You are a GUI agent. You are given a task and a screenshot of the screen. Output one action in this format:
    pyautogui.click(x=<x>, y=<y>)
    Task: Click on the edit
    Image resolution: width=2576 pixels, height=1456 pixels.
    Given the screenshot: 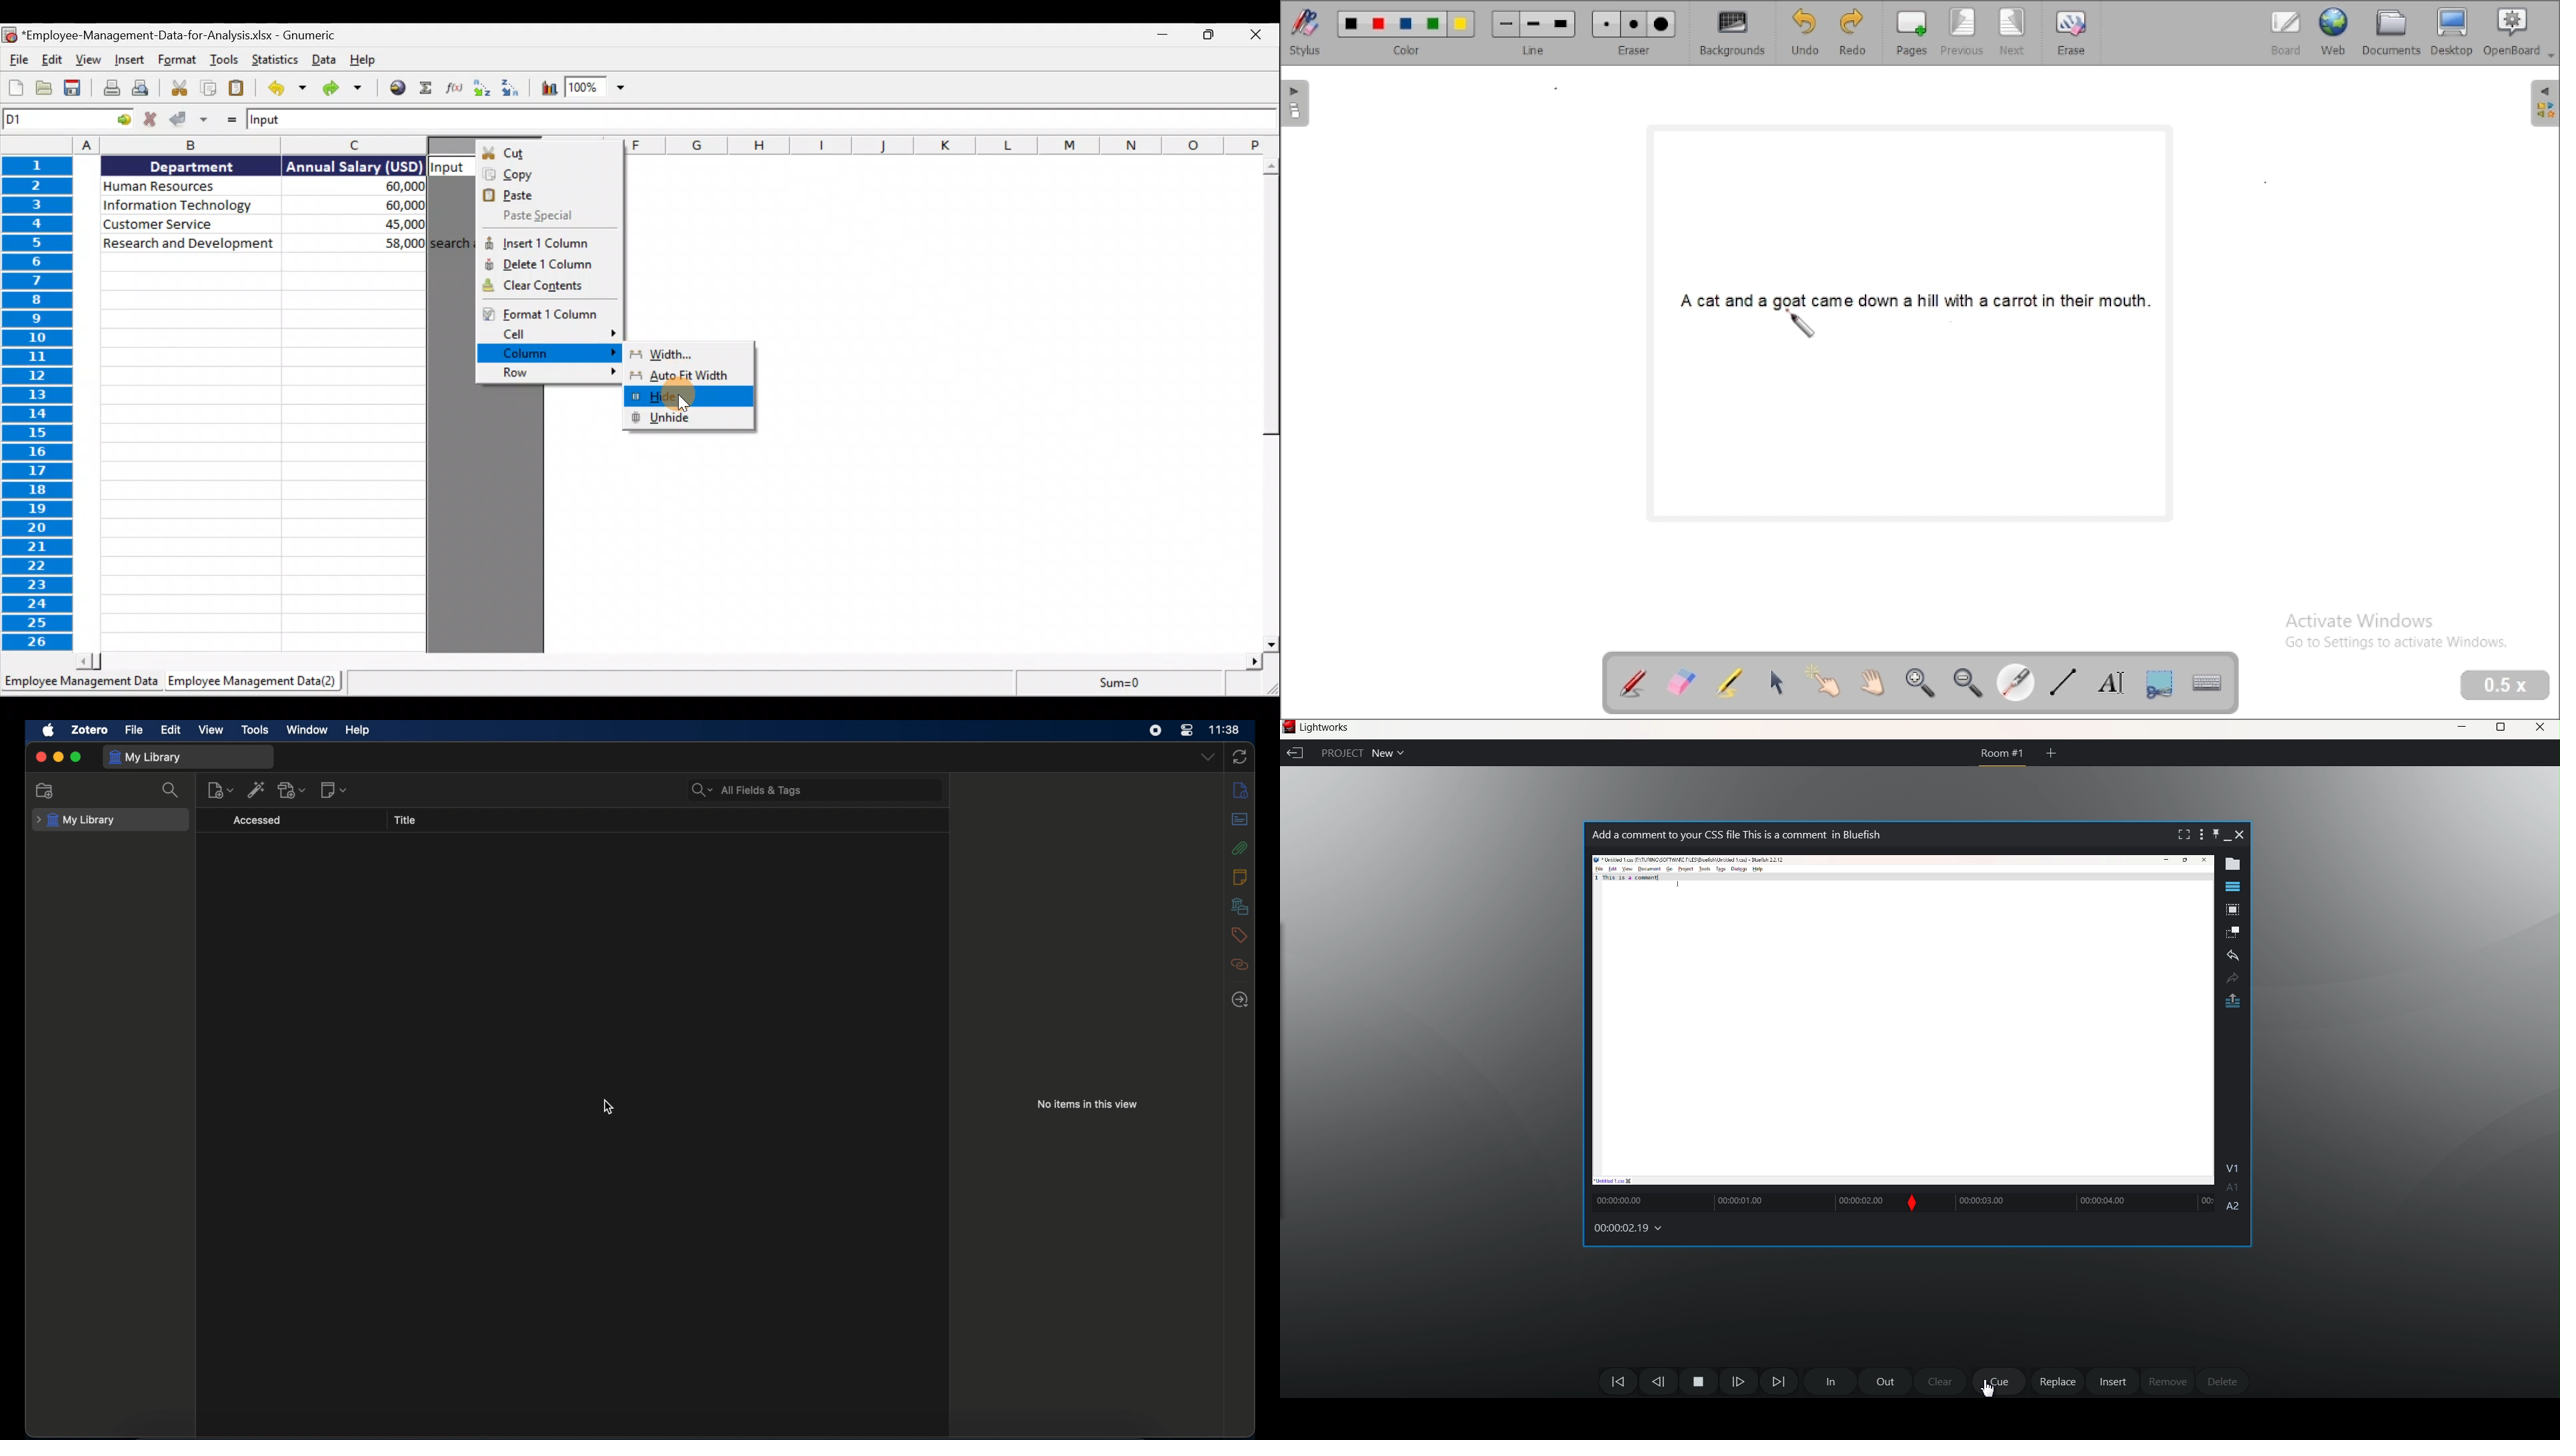 What is the action you would take?
    pyautogui.click(x=172, y=730)
    